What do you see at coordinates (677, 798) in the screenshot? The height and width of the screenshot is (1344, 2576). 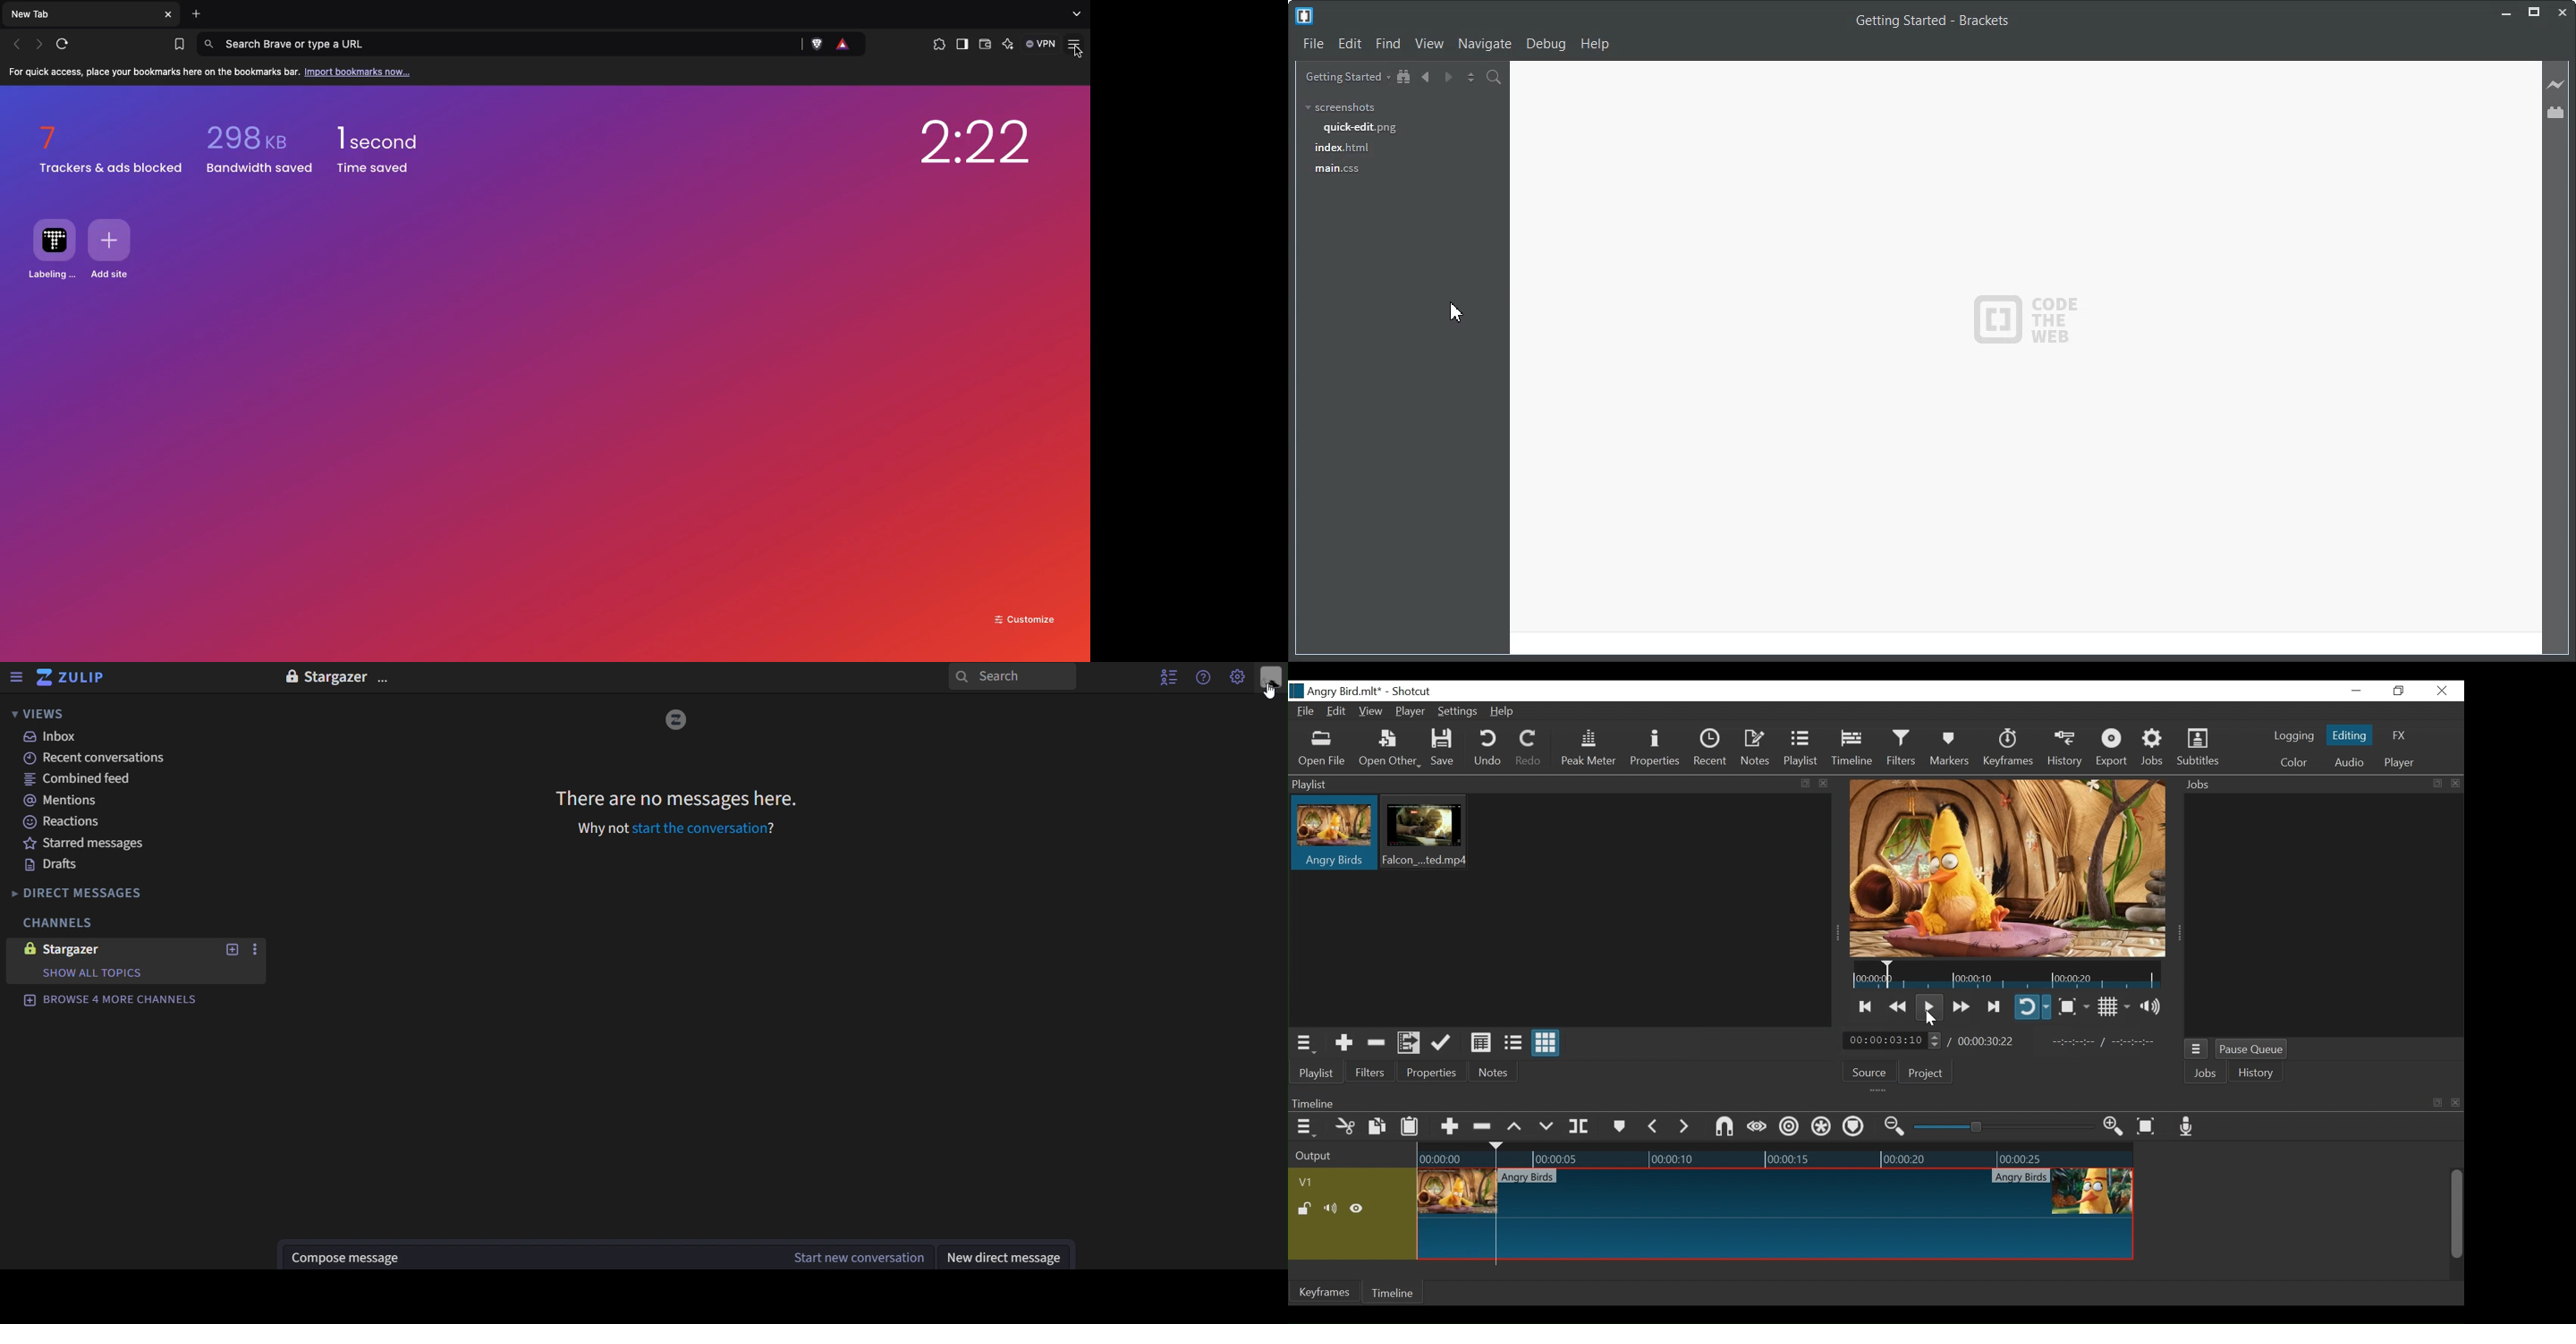 I see `There are no messages here.
Why not start the conversation?` at bounding box center [677, 798].